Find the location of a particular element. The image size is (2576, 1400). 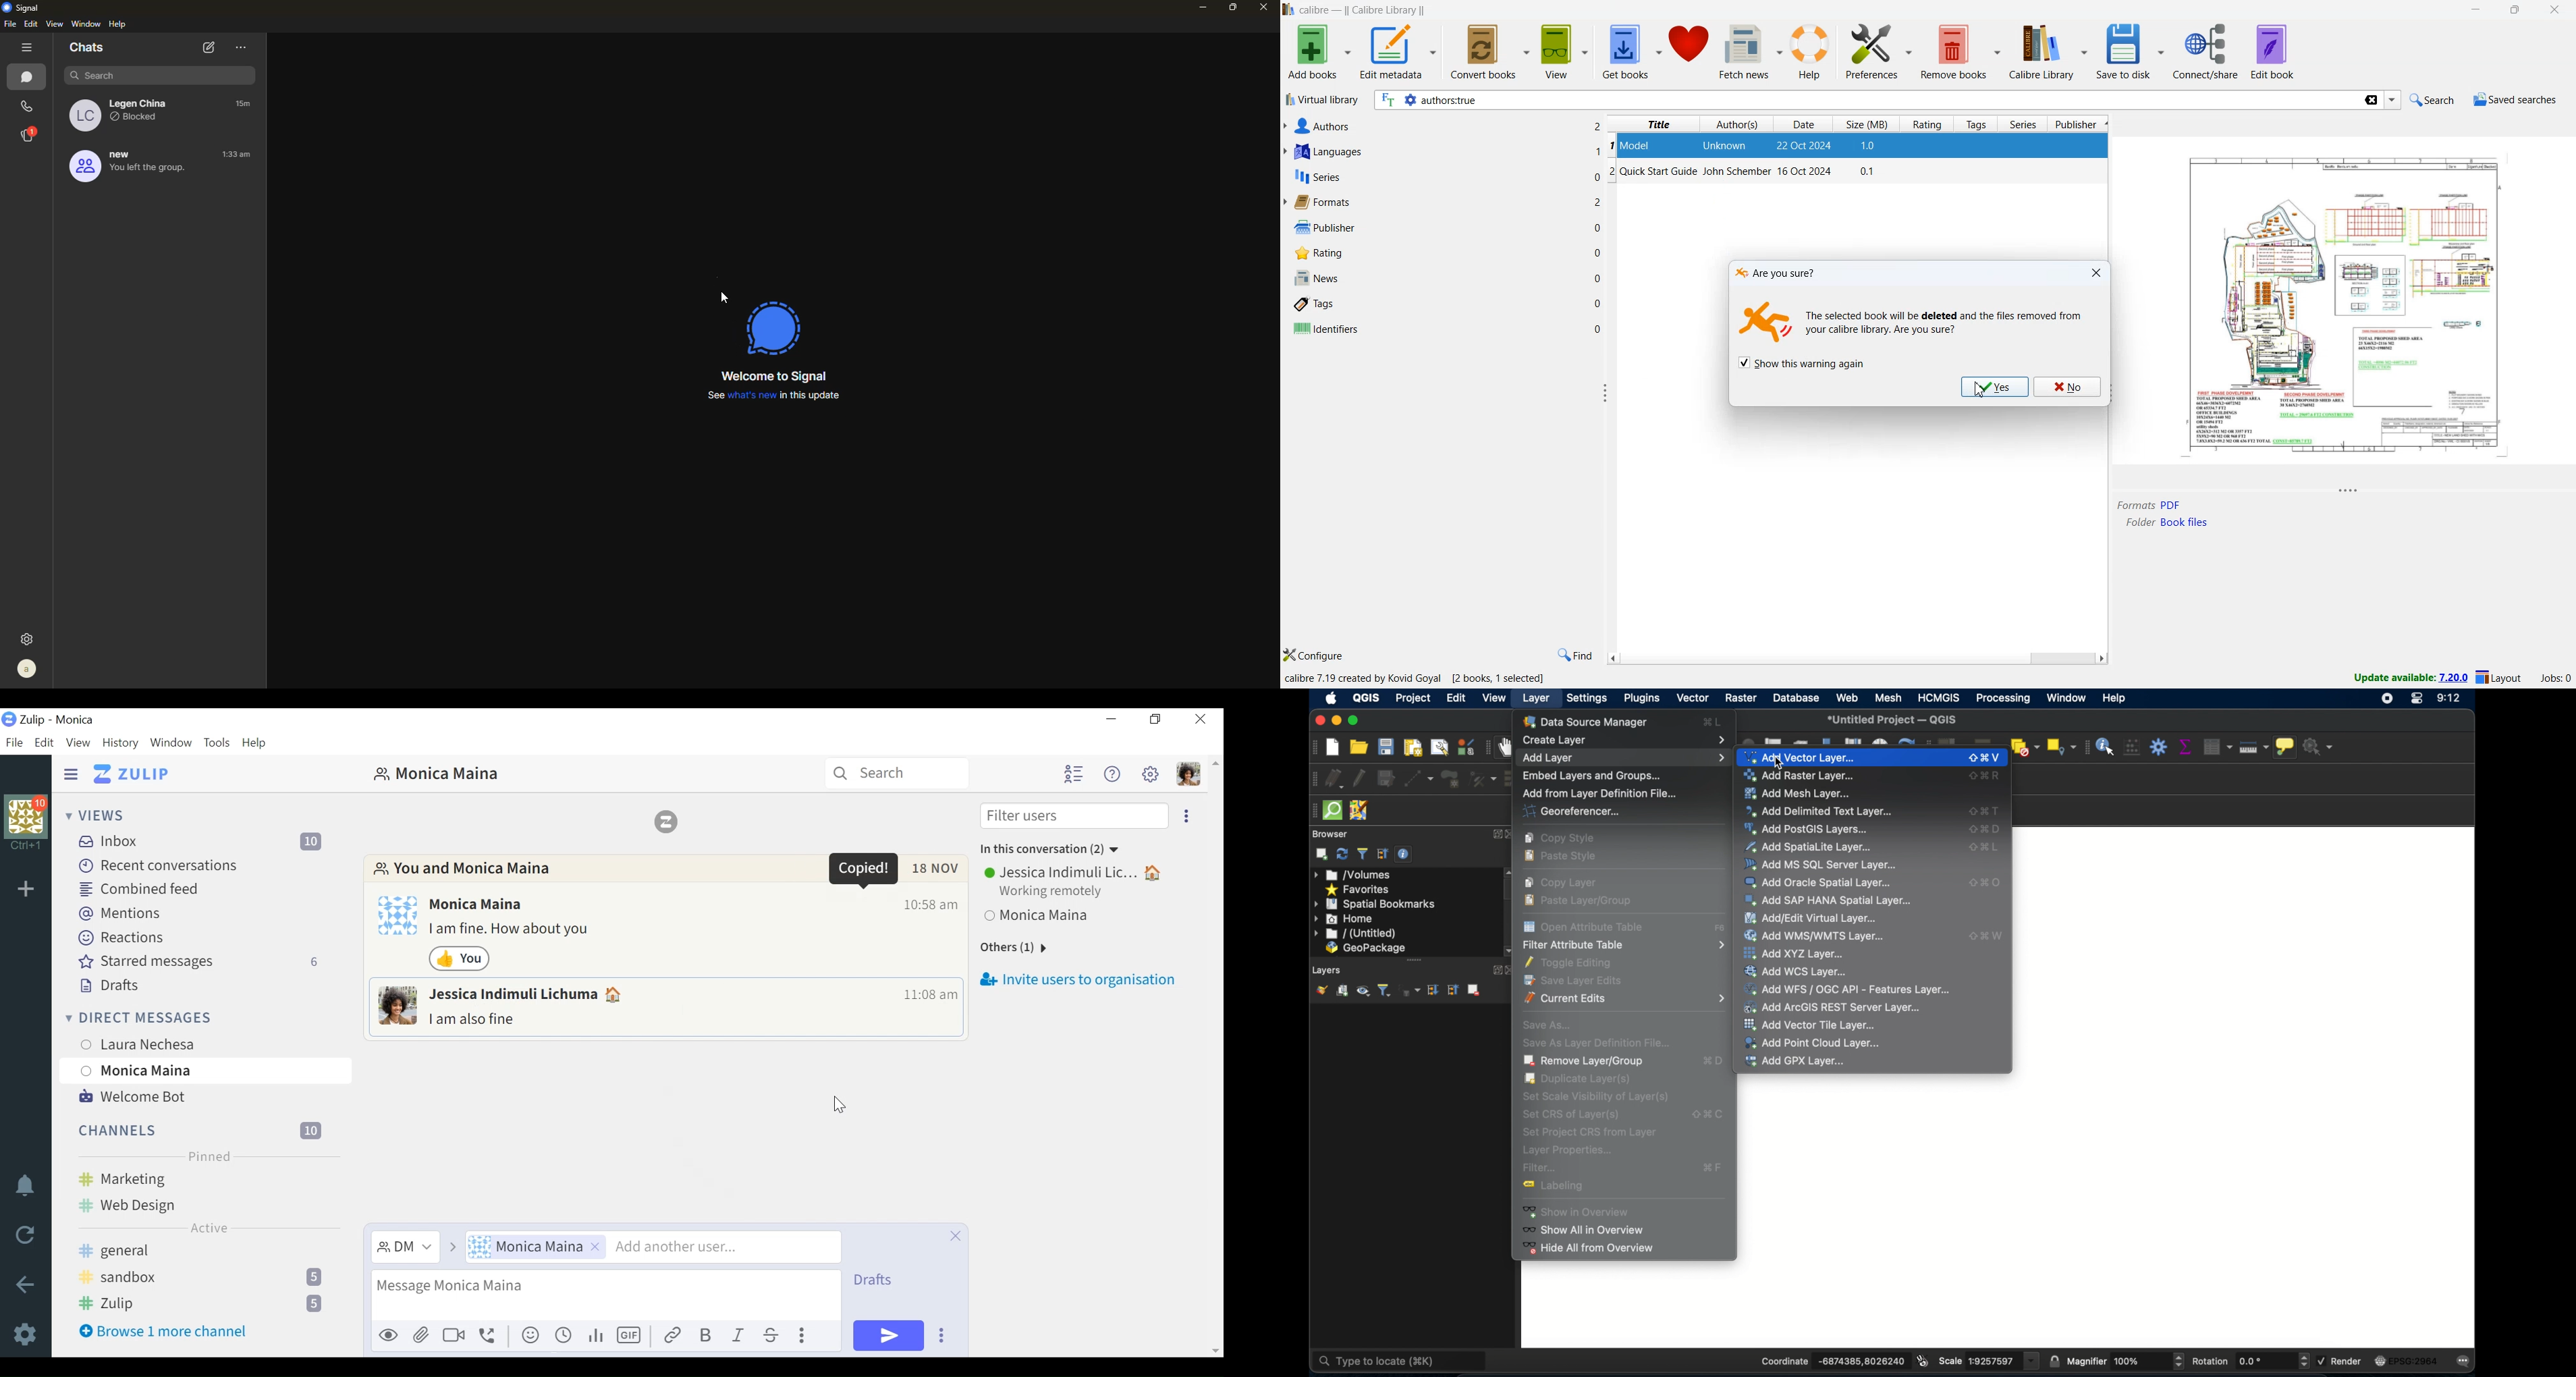

File  is located at coordinates (15, 742).